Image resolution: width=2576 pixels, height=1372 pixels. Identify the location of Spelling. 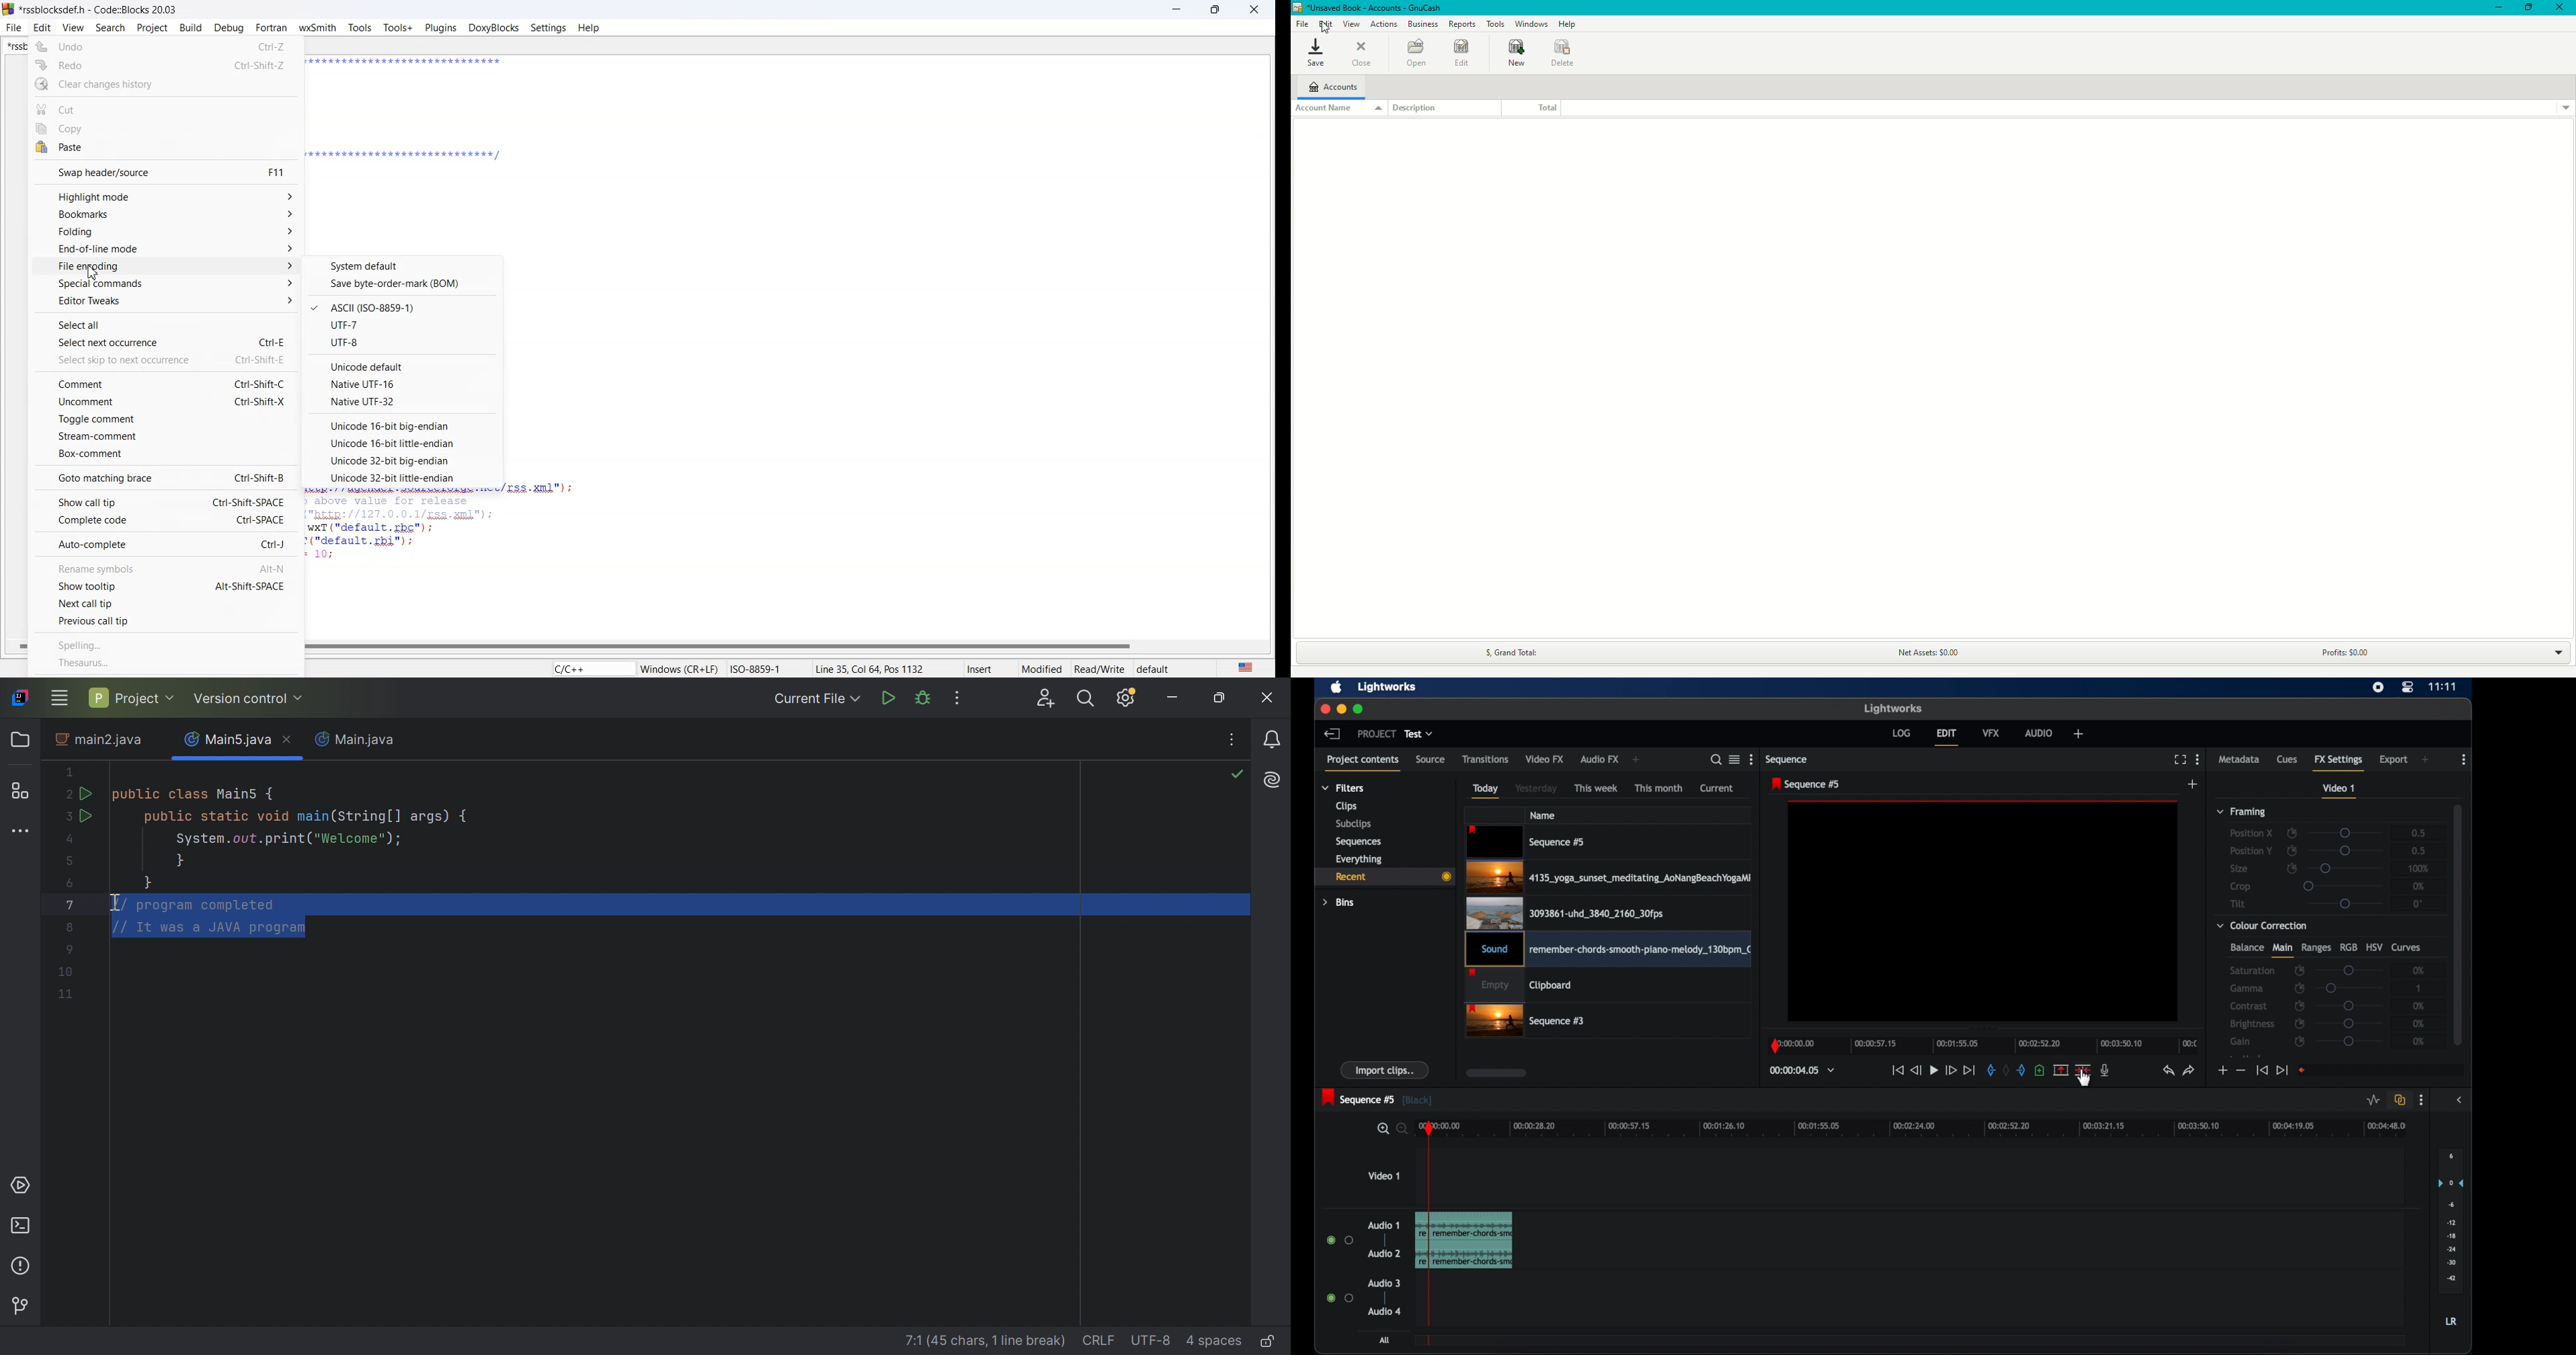
(168, 644).